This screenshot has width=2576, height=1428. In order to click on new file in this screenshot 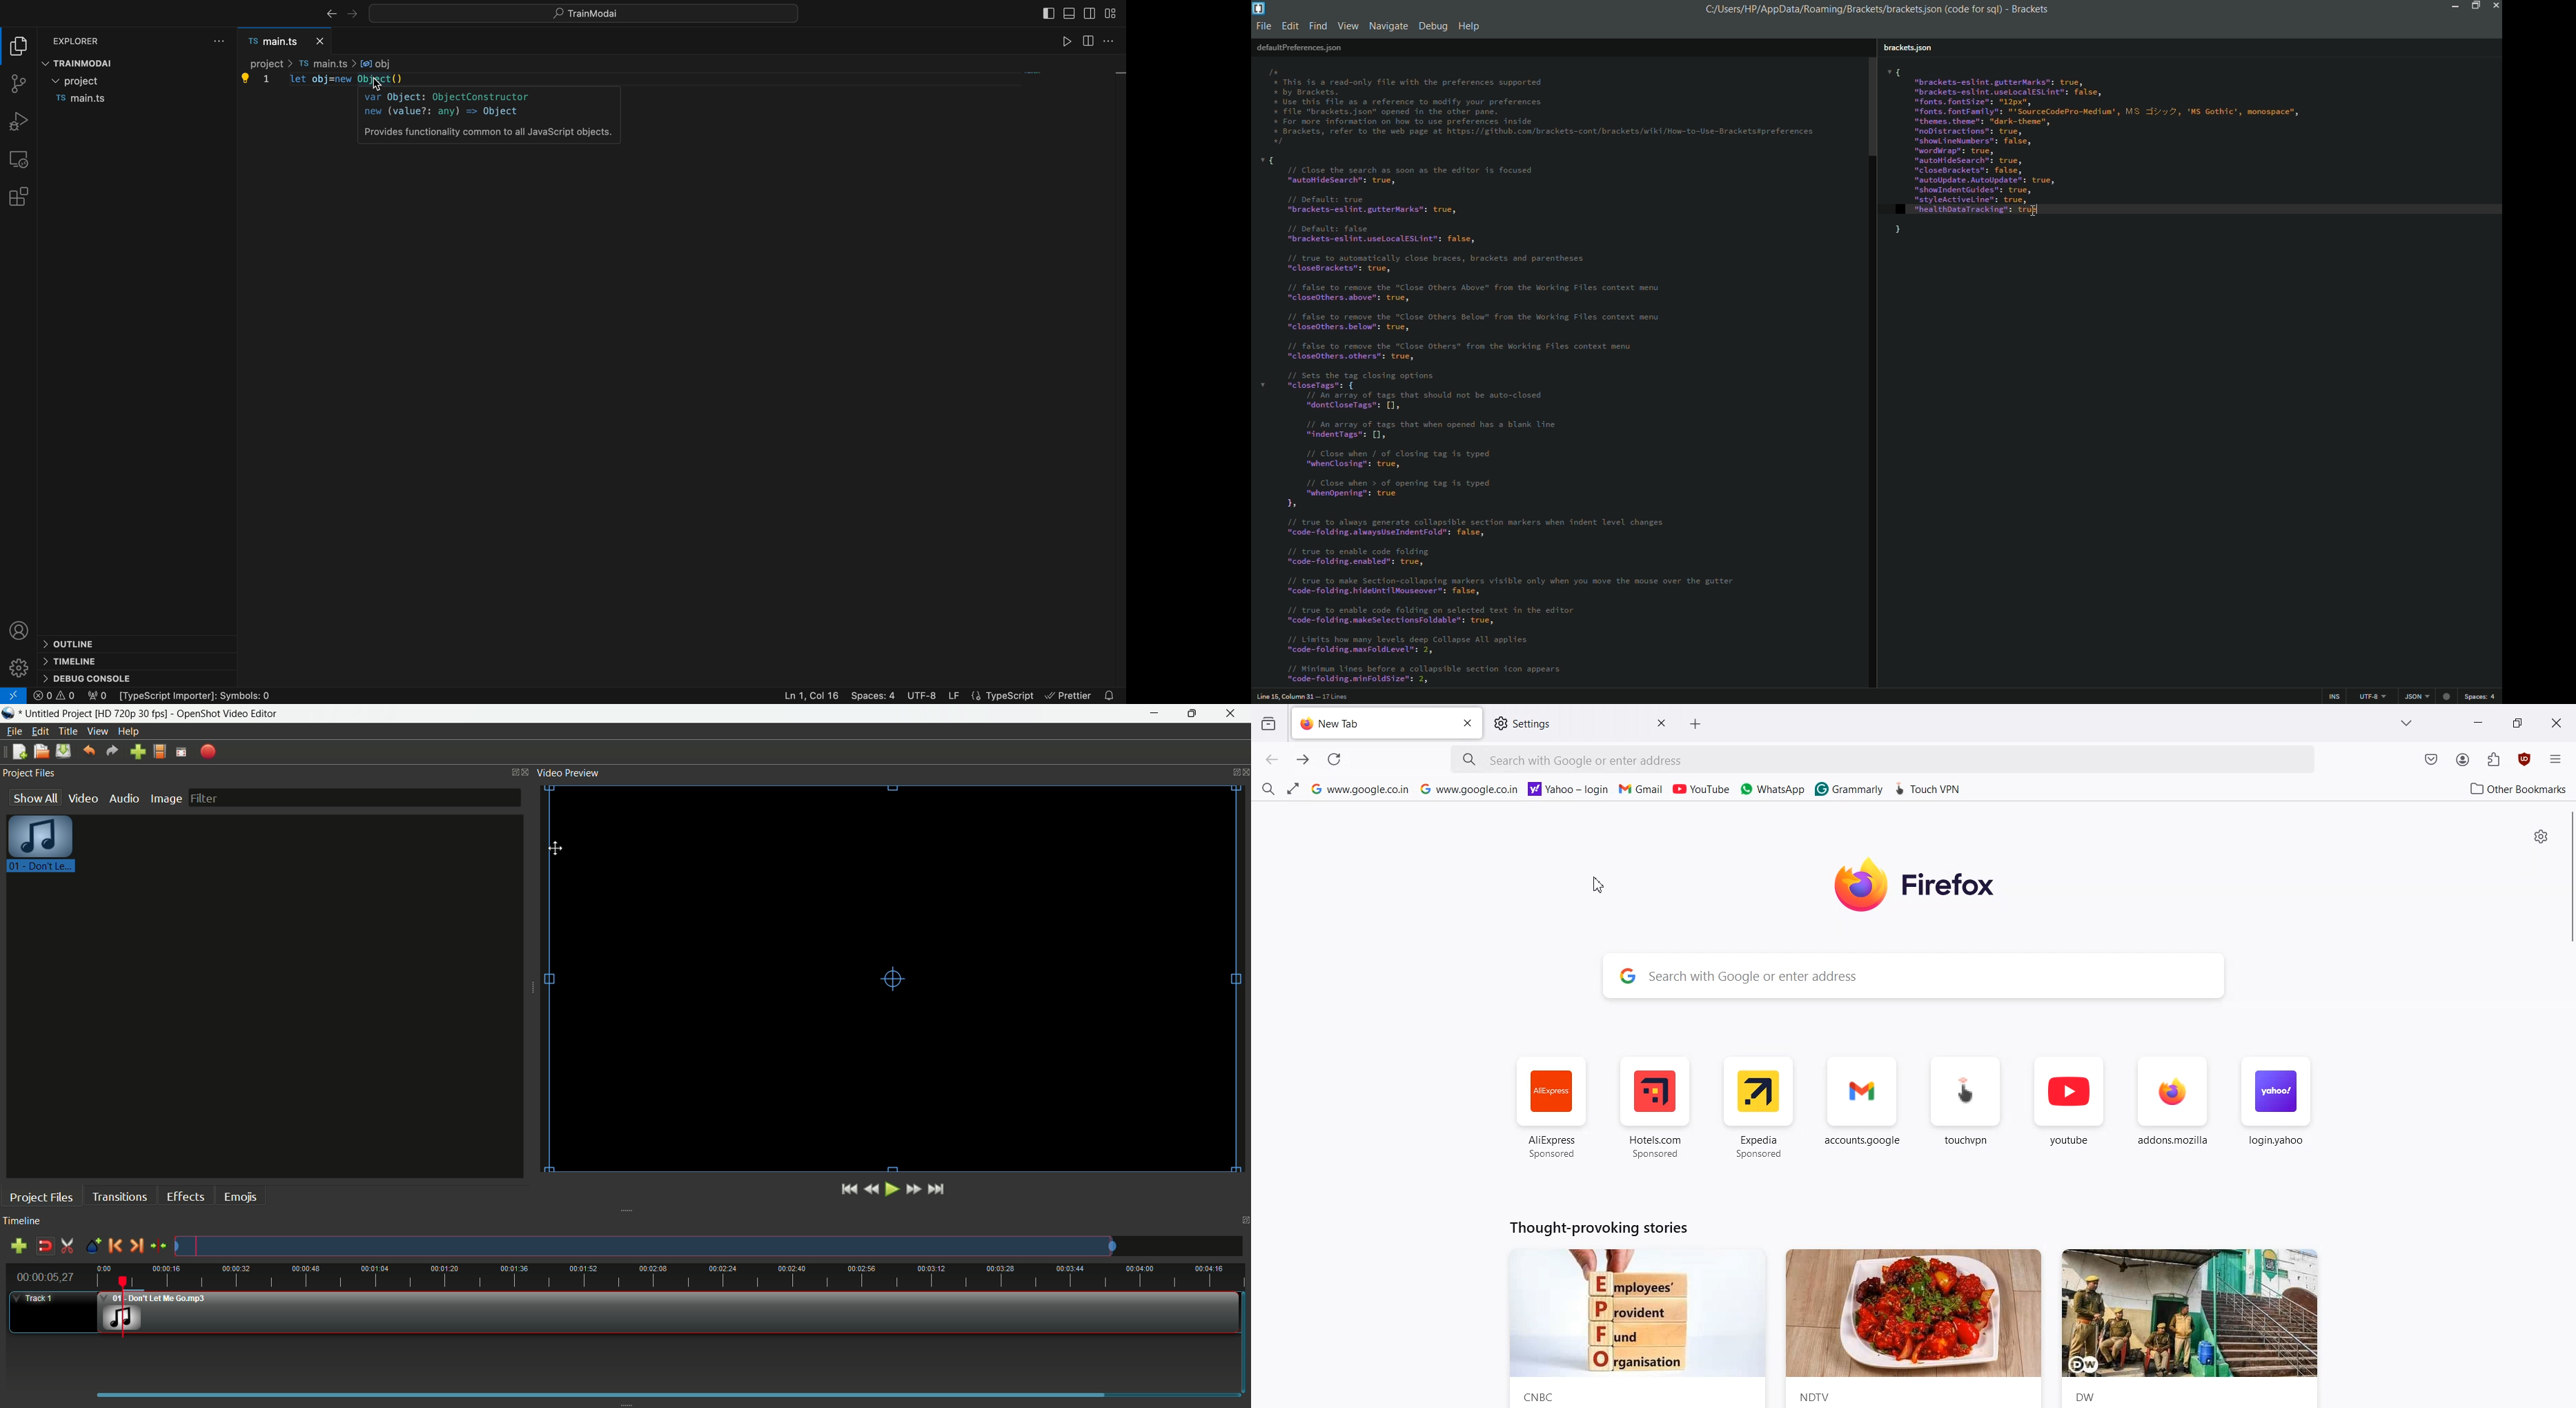, I will do `click(19, 752)`.